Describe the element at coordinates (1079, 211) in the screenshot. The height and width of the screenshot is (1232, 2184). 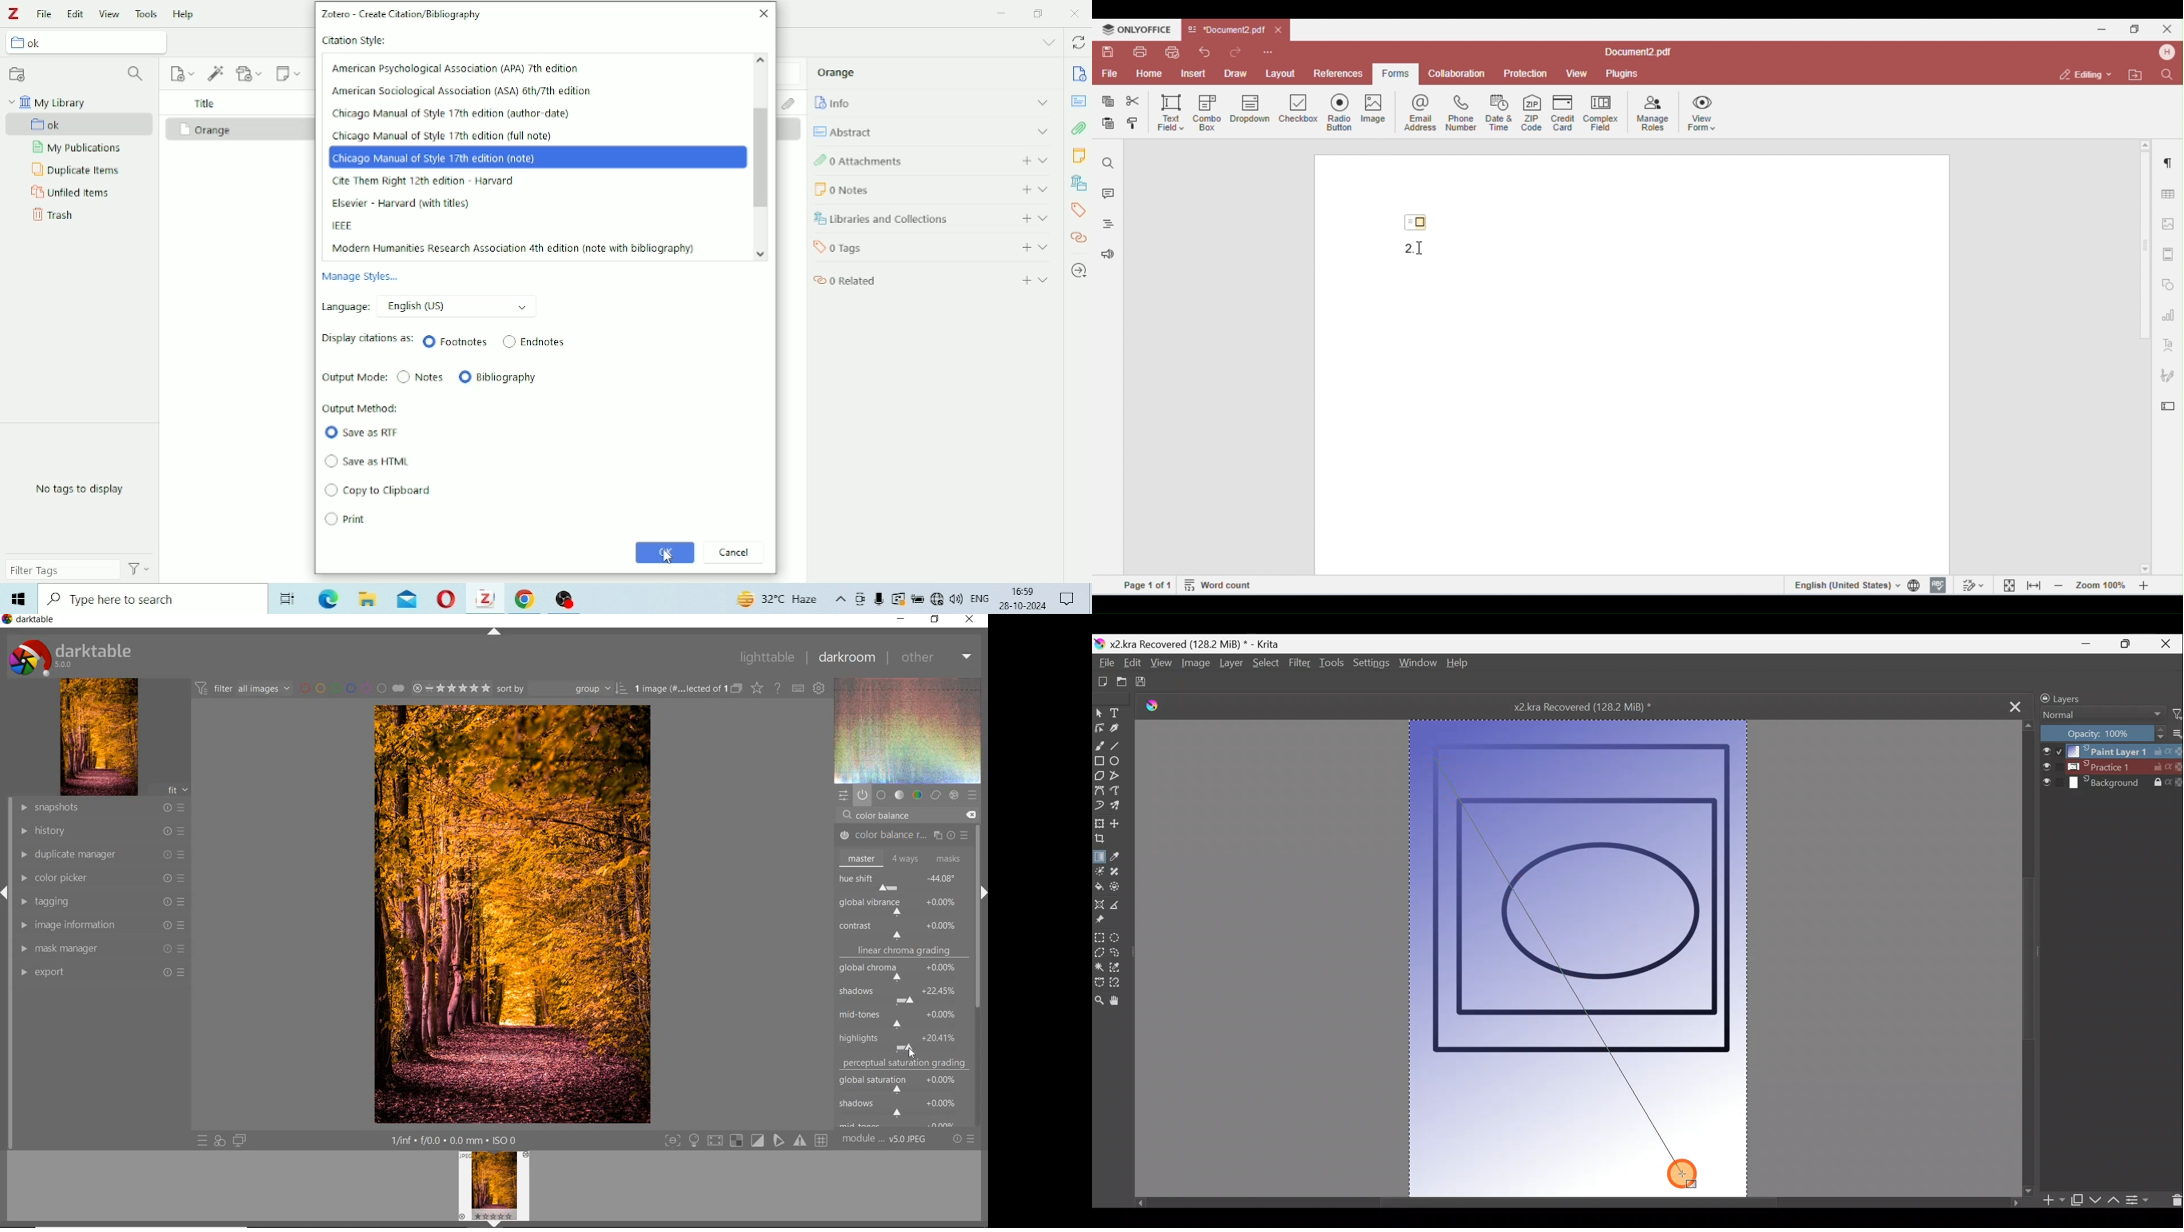
I see `Tags` at that location.